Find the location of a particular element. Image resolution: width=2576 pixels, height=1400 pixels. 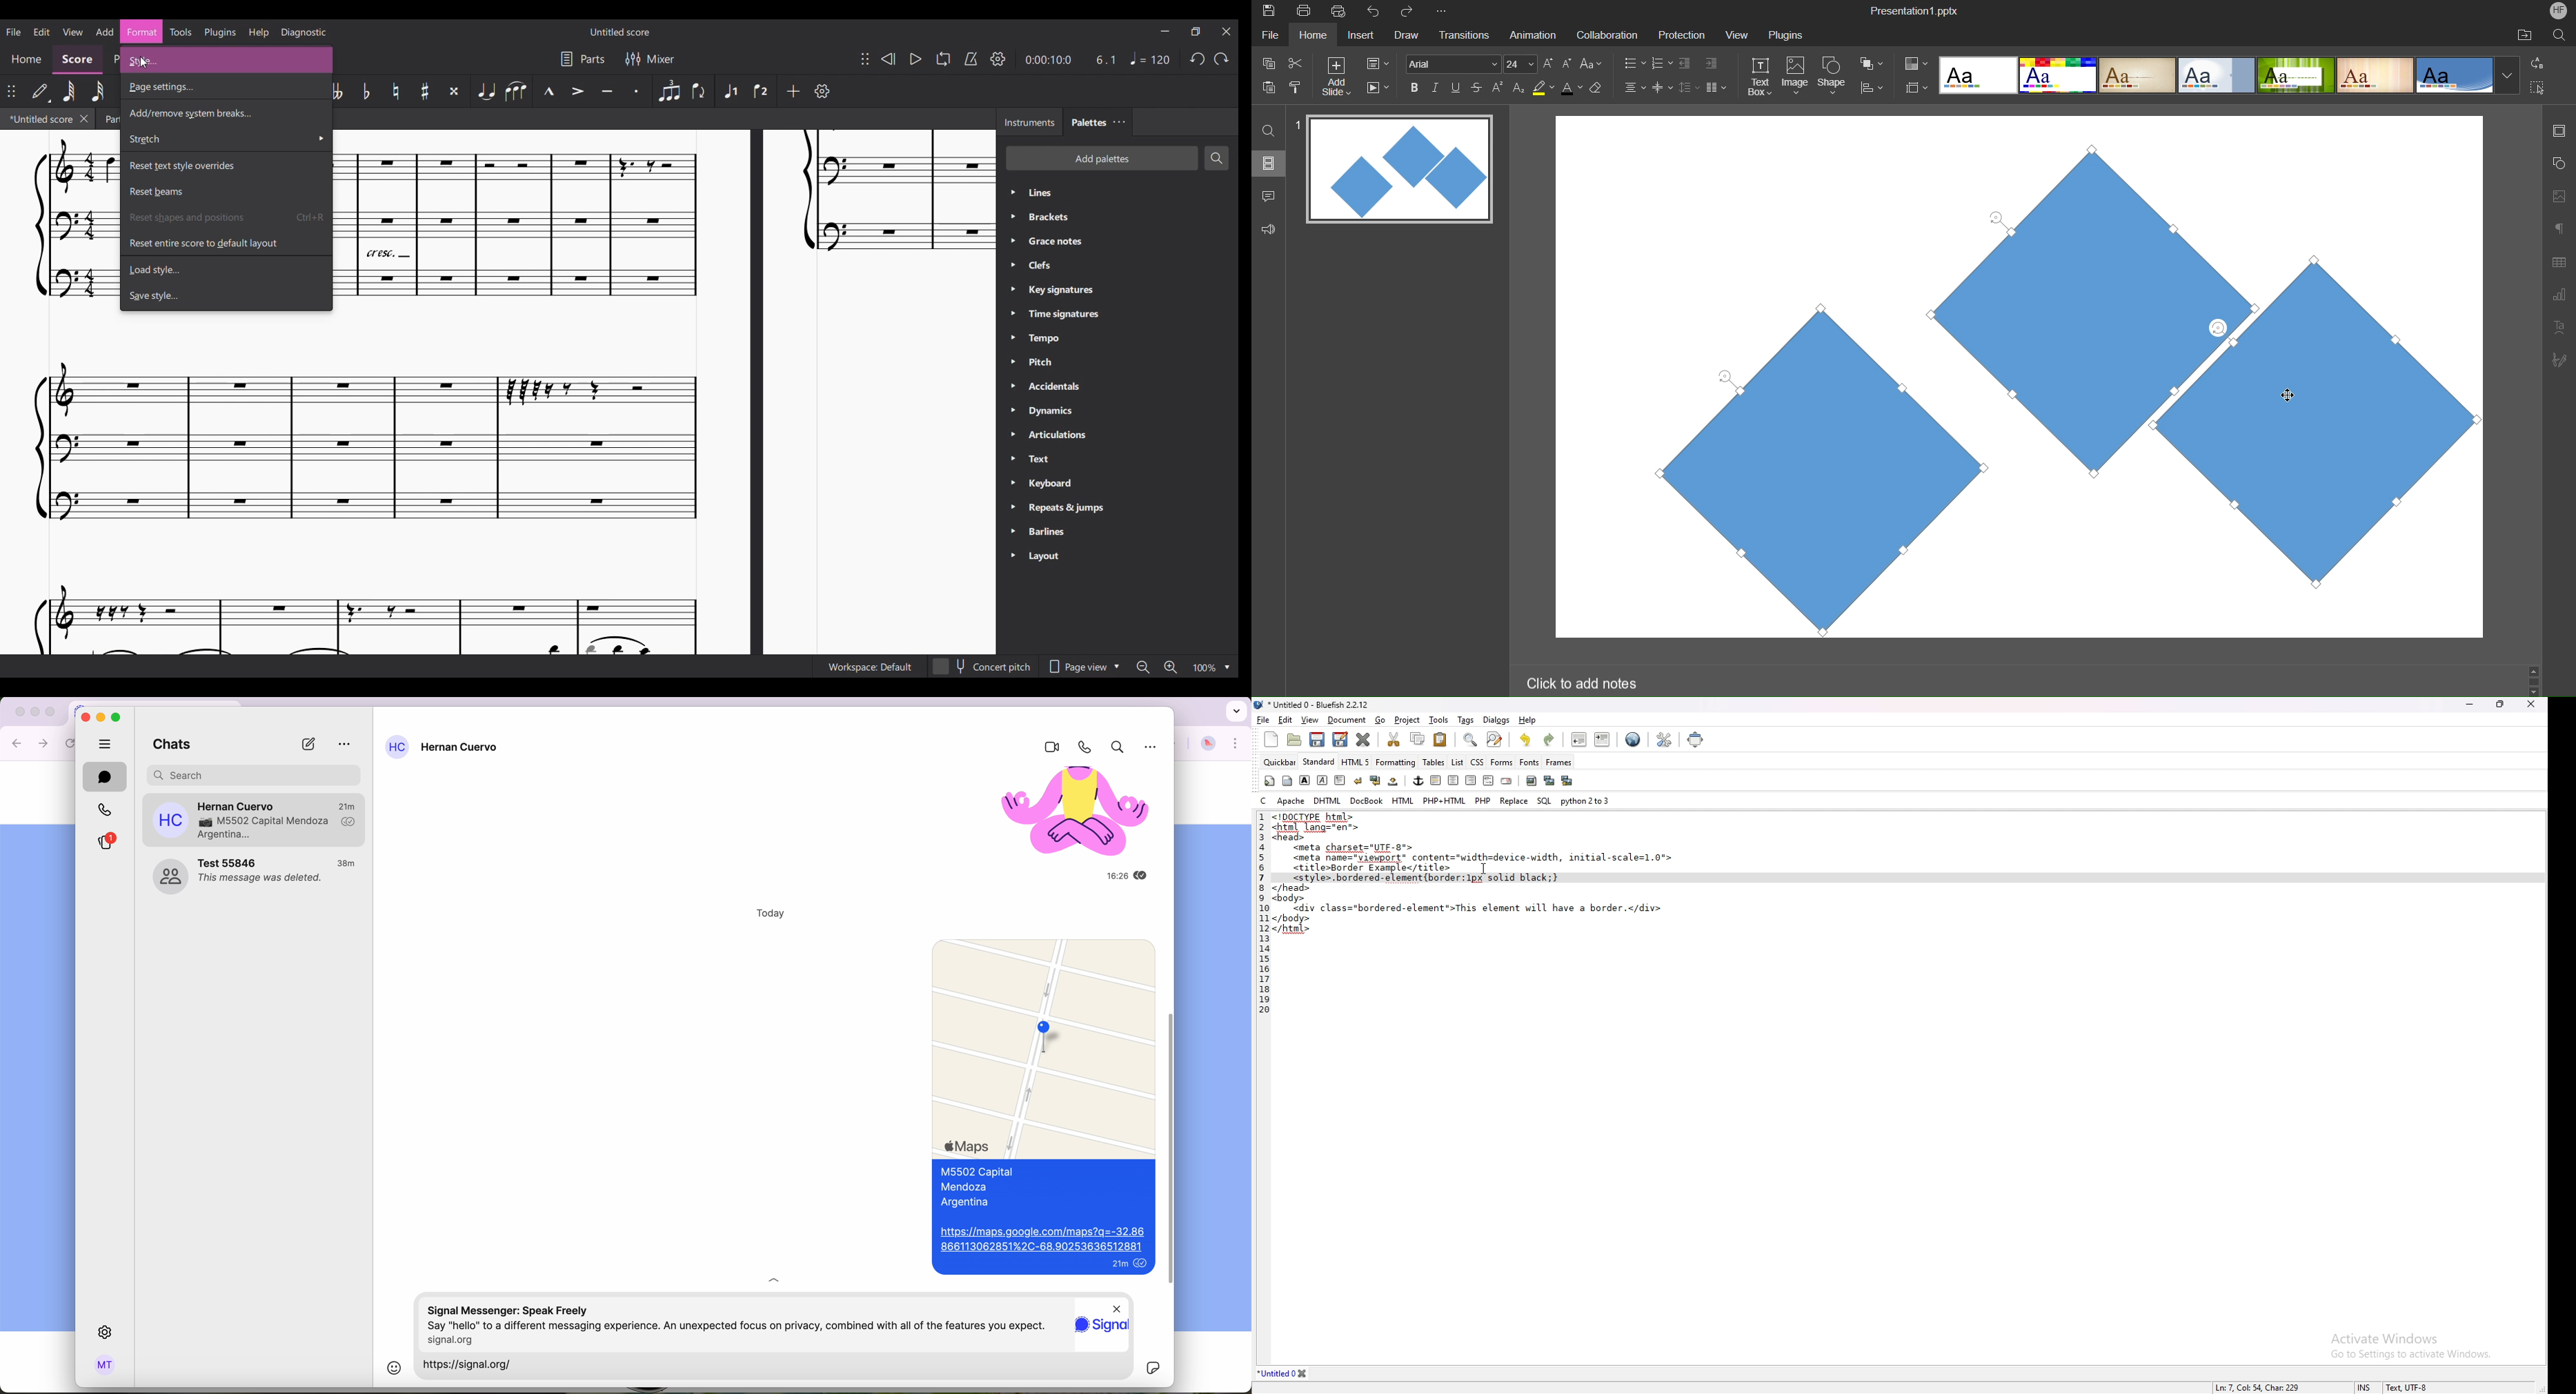

More is located at coordinates (1444, 12).